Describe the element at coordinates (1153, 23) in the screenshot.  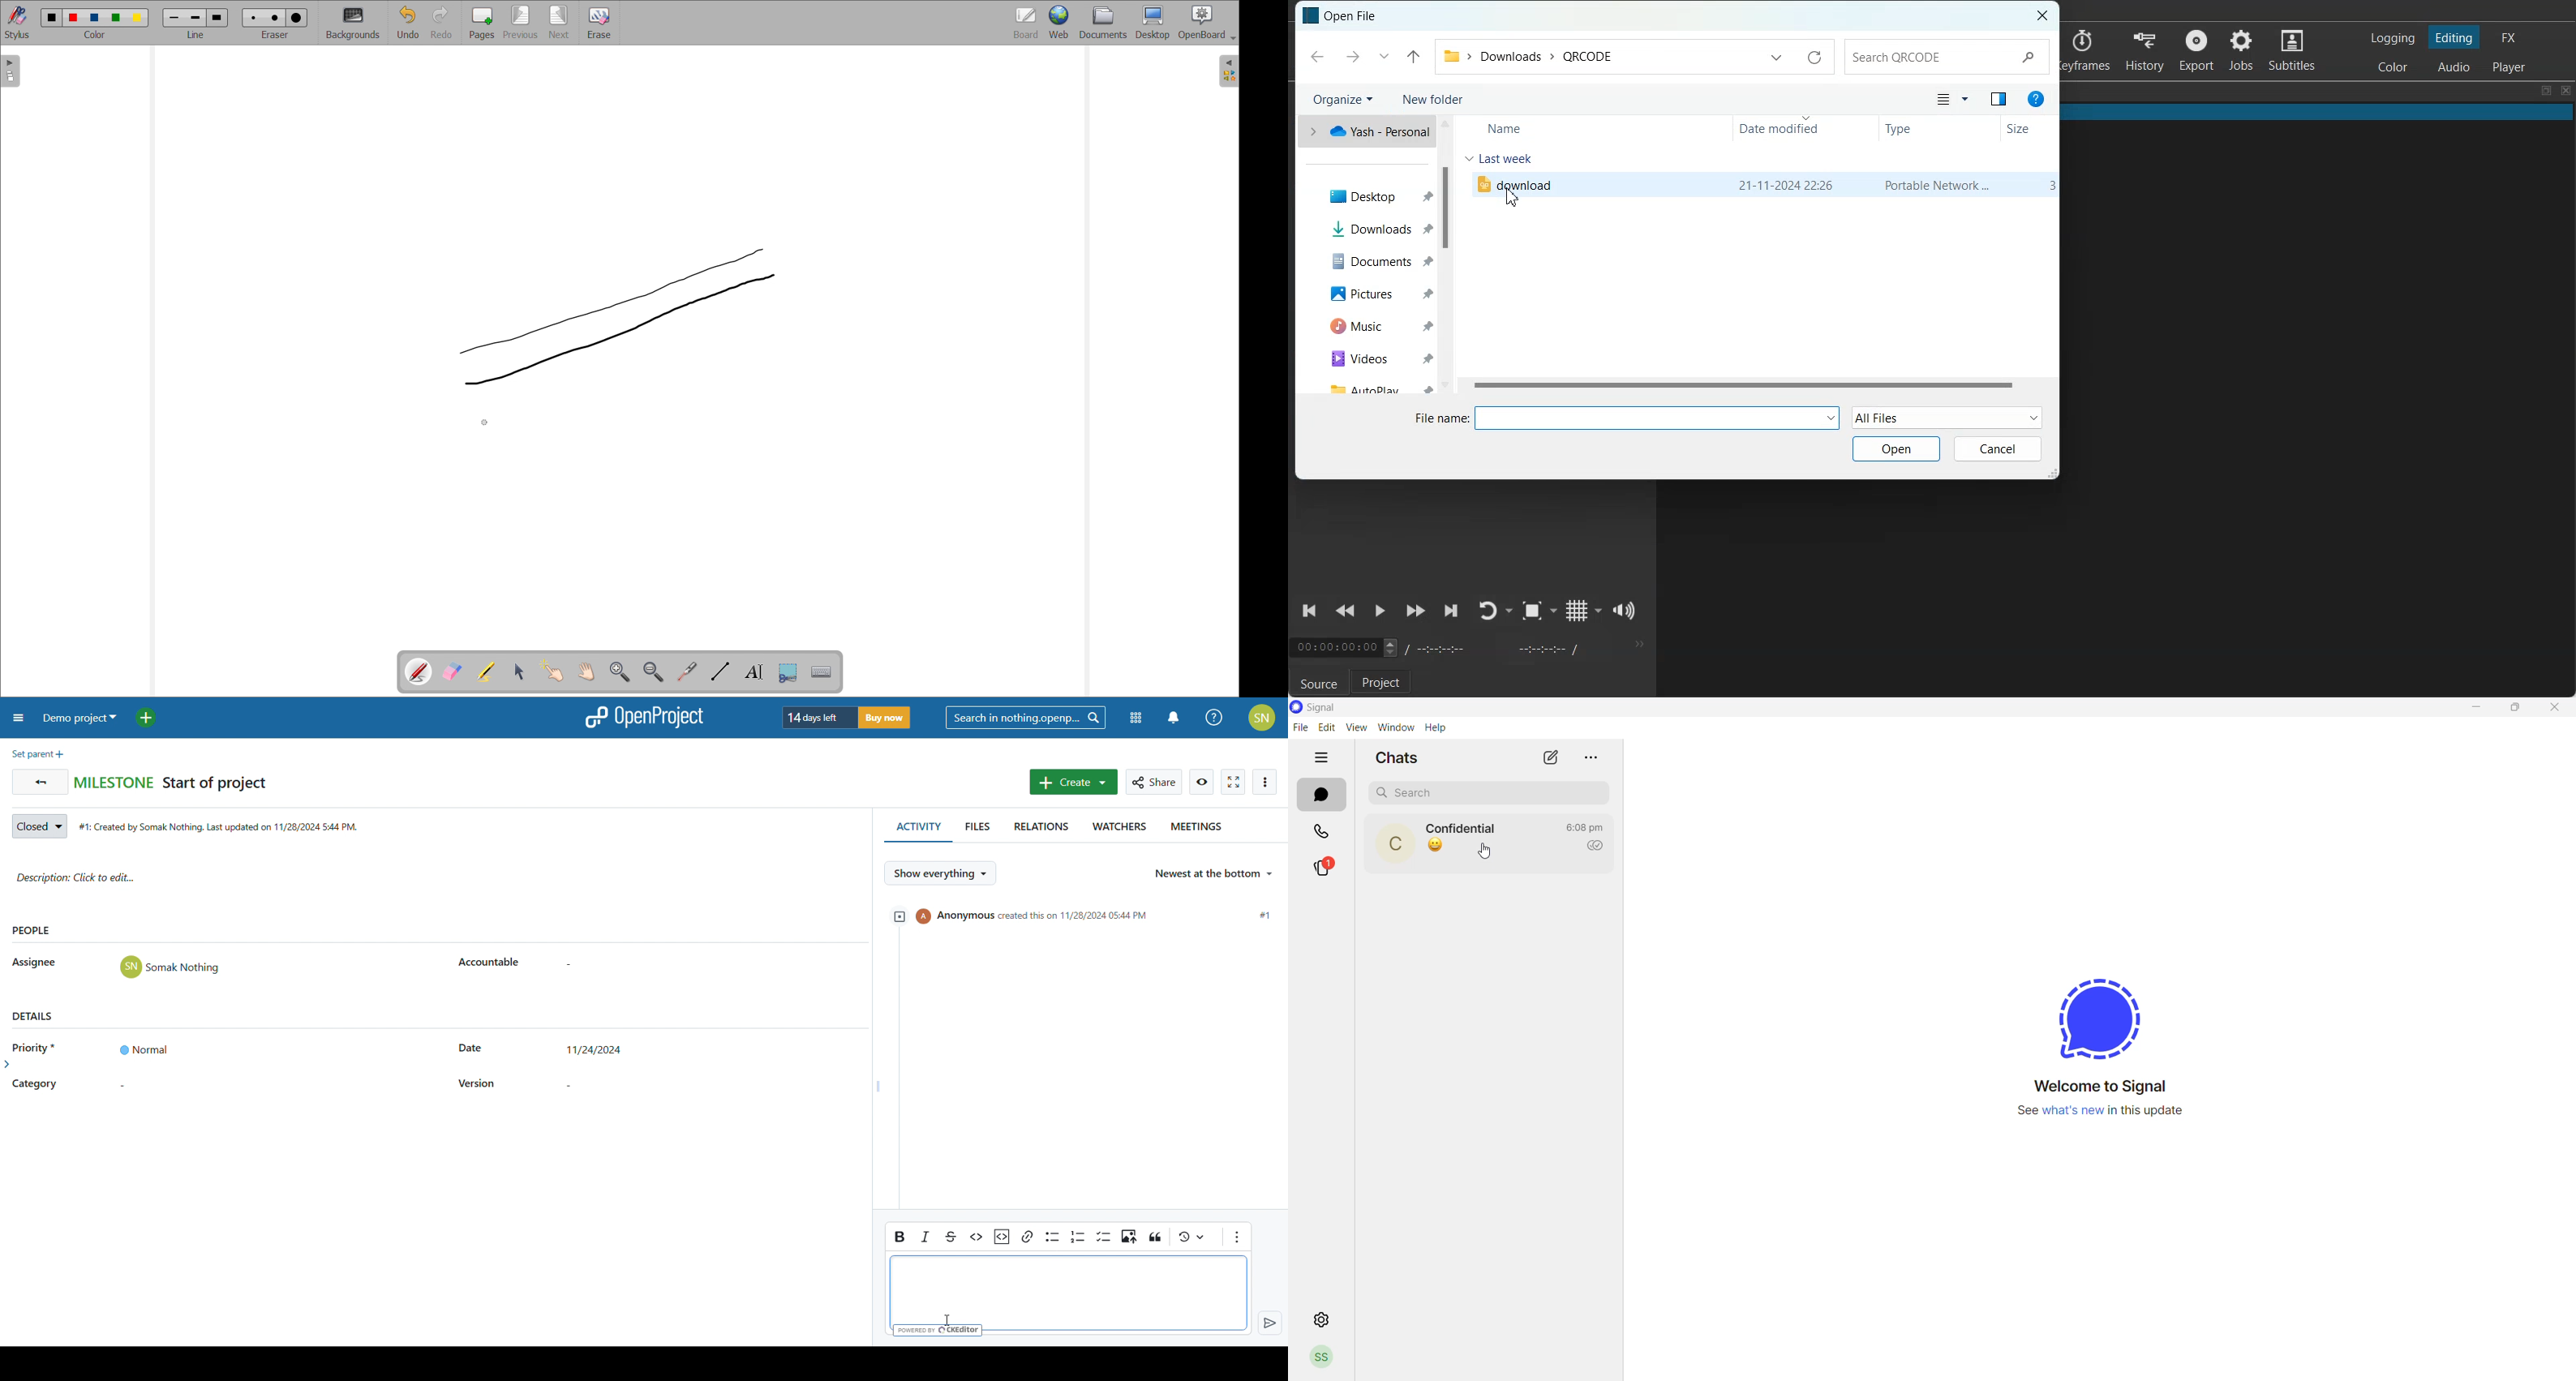
I see `desktop` at that location.